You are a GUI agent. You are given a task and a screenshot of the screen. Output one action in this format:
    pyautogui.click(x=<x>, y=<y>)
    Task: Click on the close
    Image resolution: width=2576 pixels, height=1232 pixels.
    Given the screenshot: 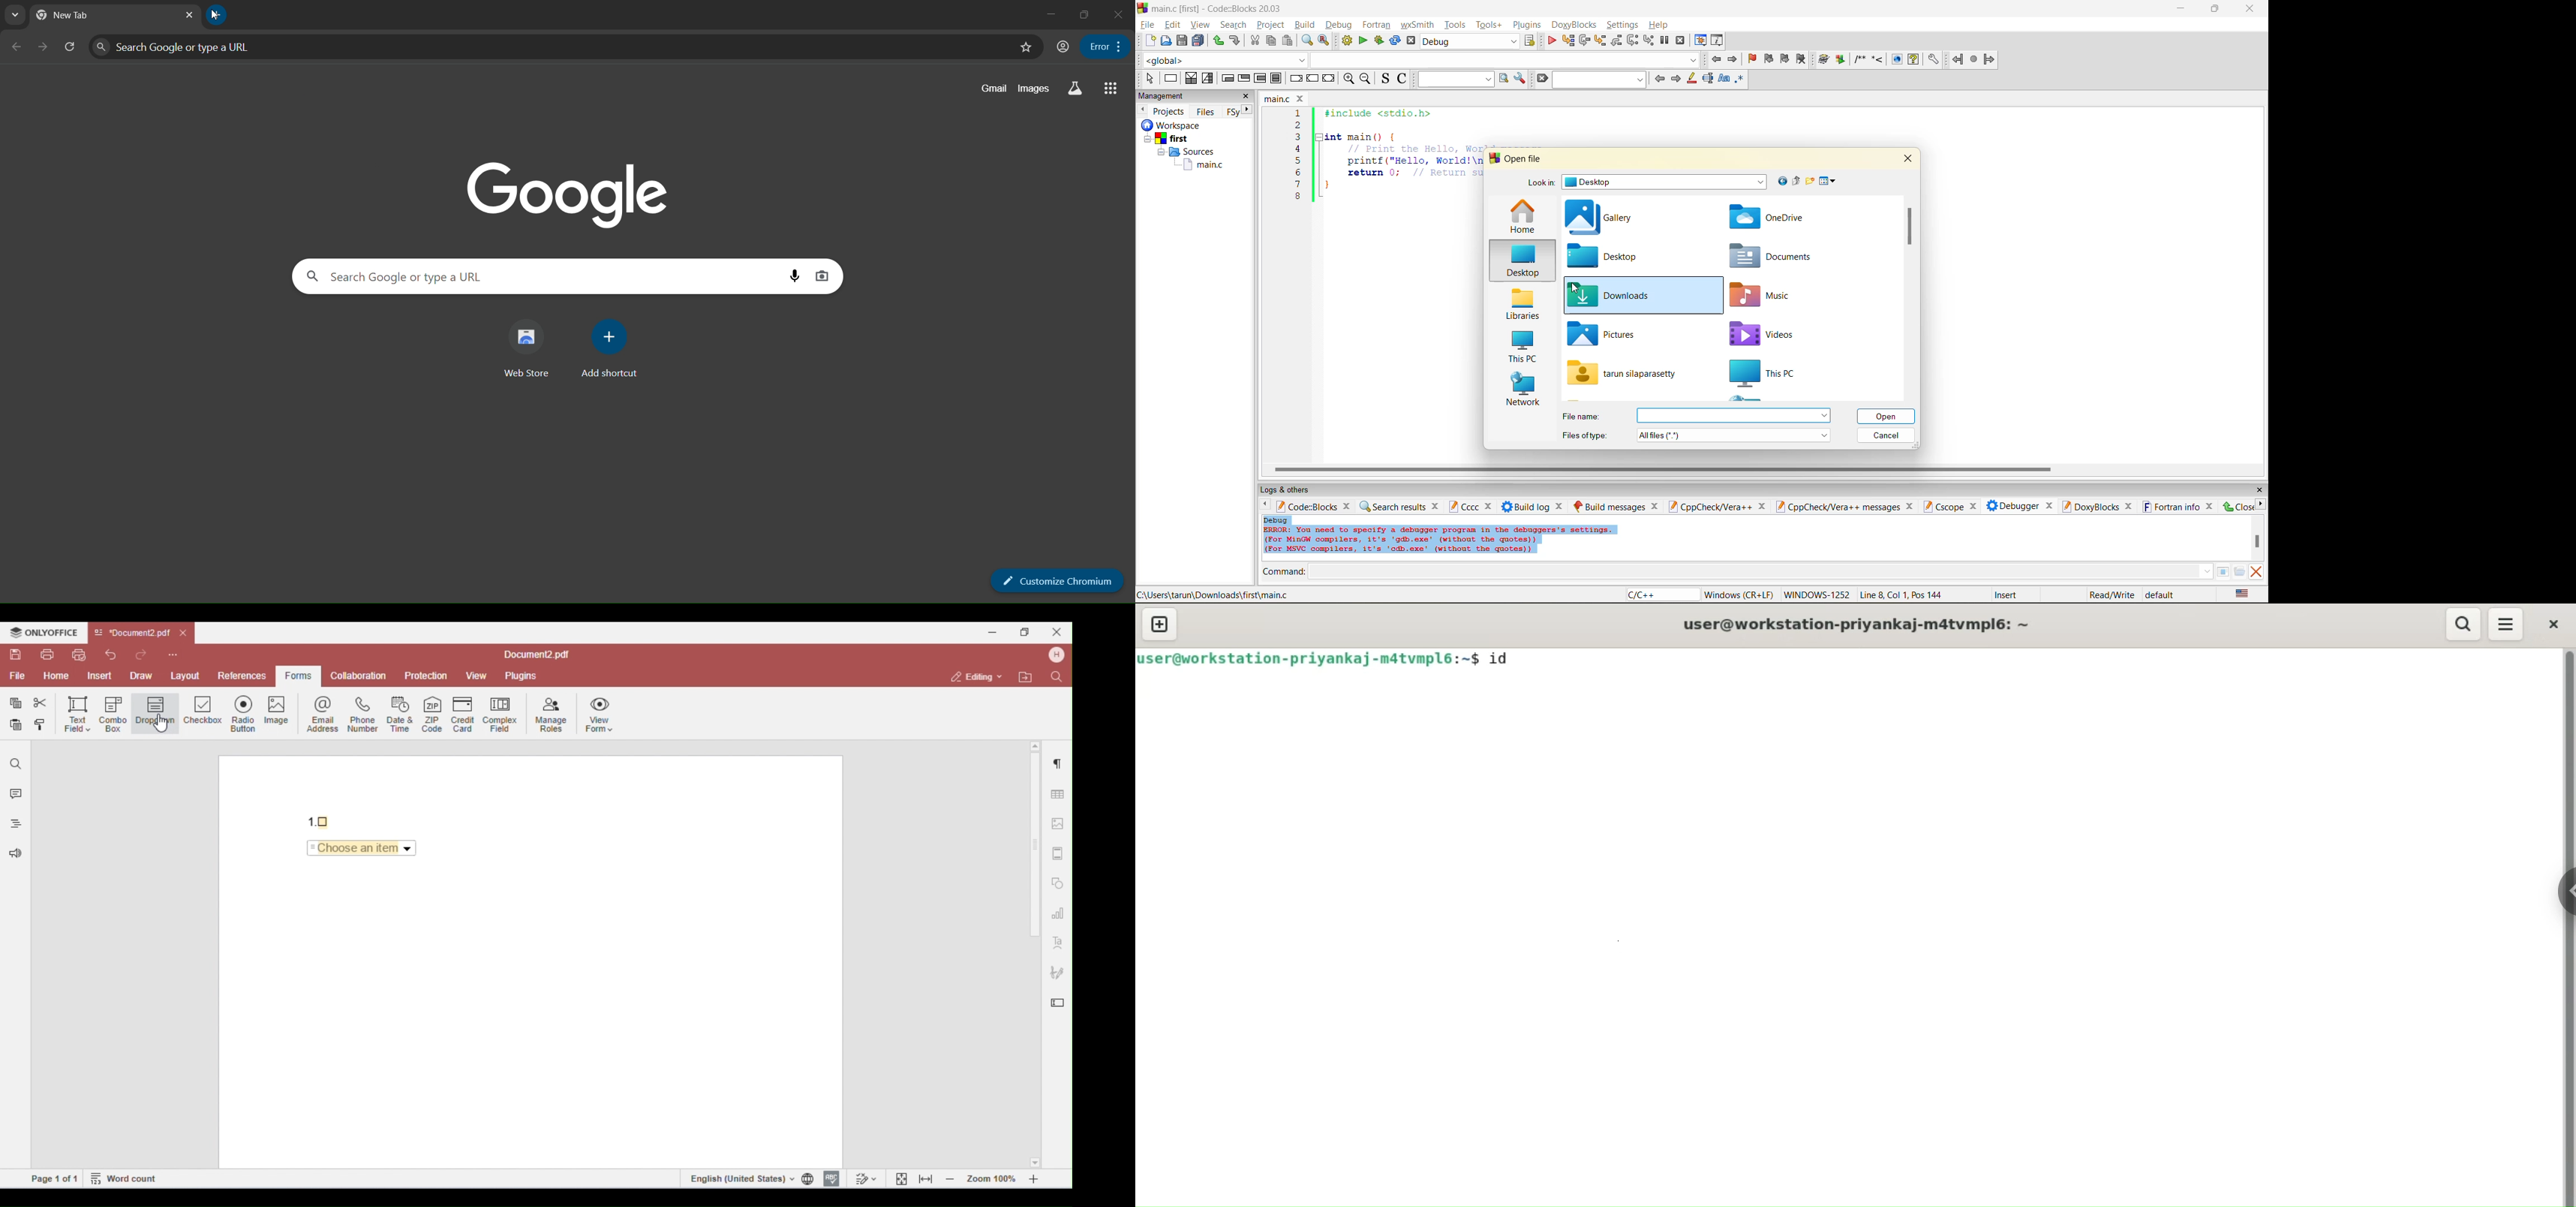 What is the action you would take?
    pyautogui.click(x=1972, y=507)
    